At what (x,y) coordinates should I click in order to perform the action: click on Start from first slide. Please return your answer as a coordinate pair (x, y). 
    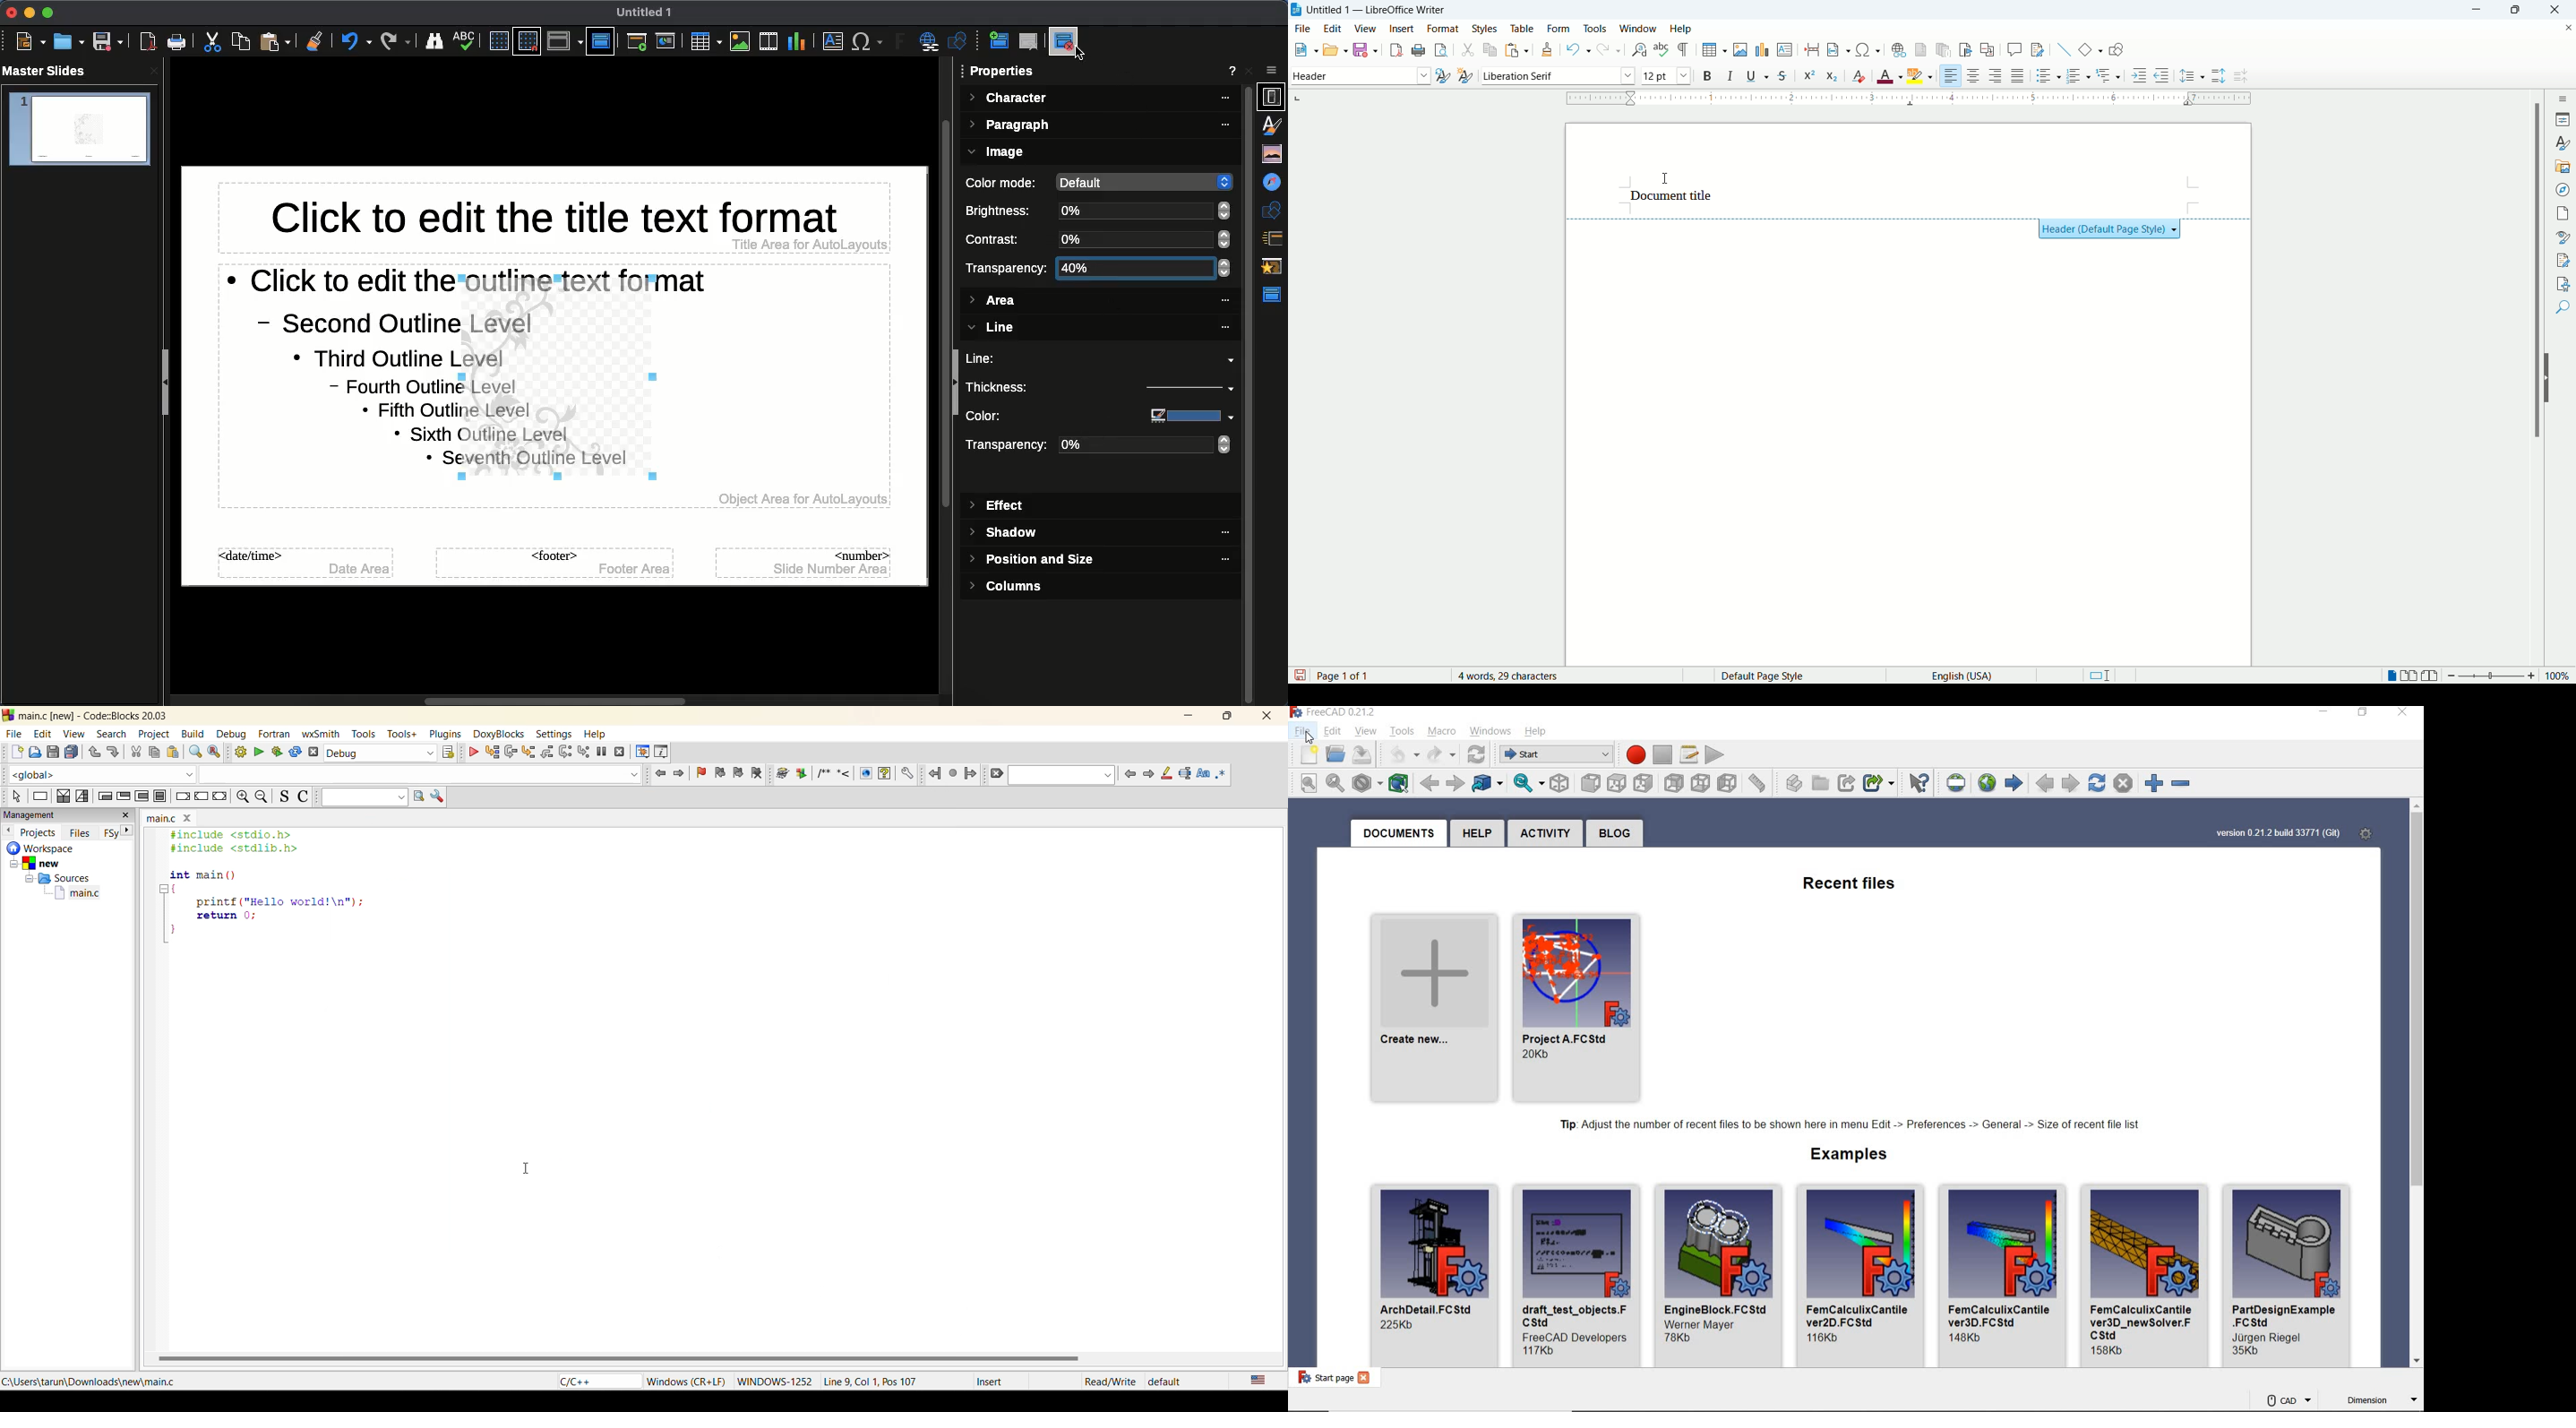
    Looking at the image, I should click on (639, 44).